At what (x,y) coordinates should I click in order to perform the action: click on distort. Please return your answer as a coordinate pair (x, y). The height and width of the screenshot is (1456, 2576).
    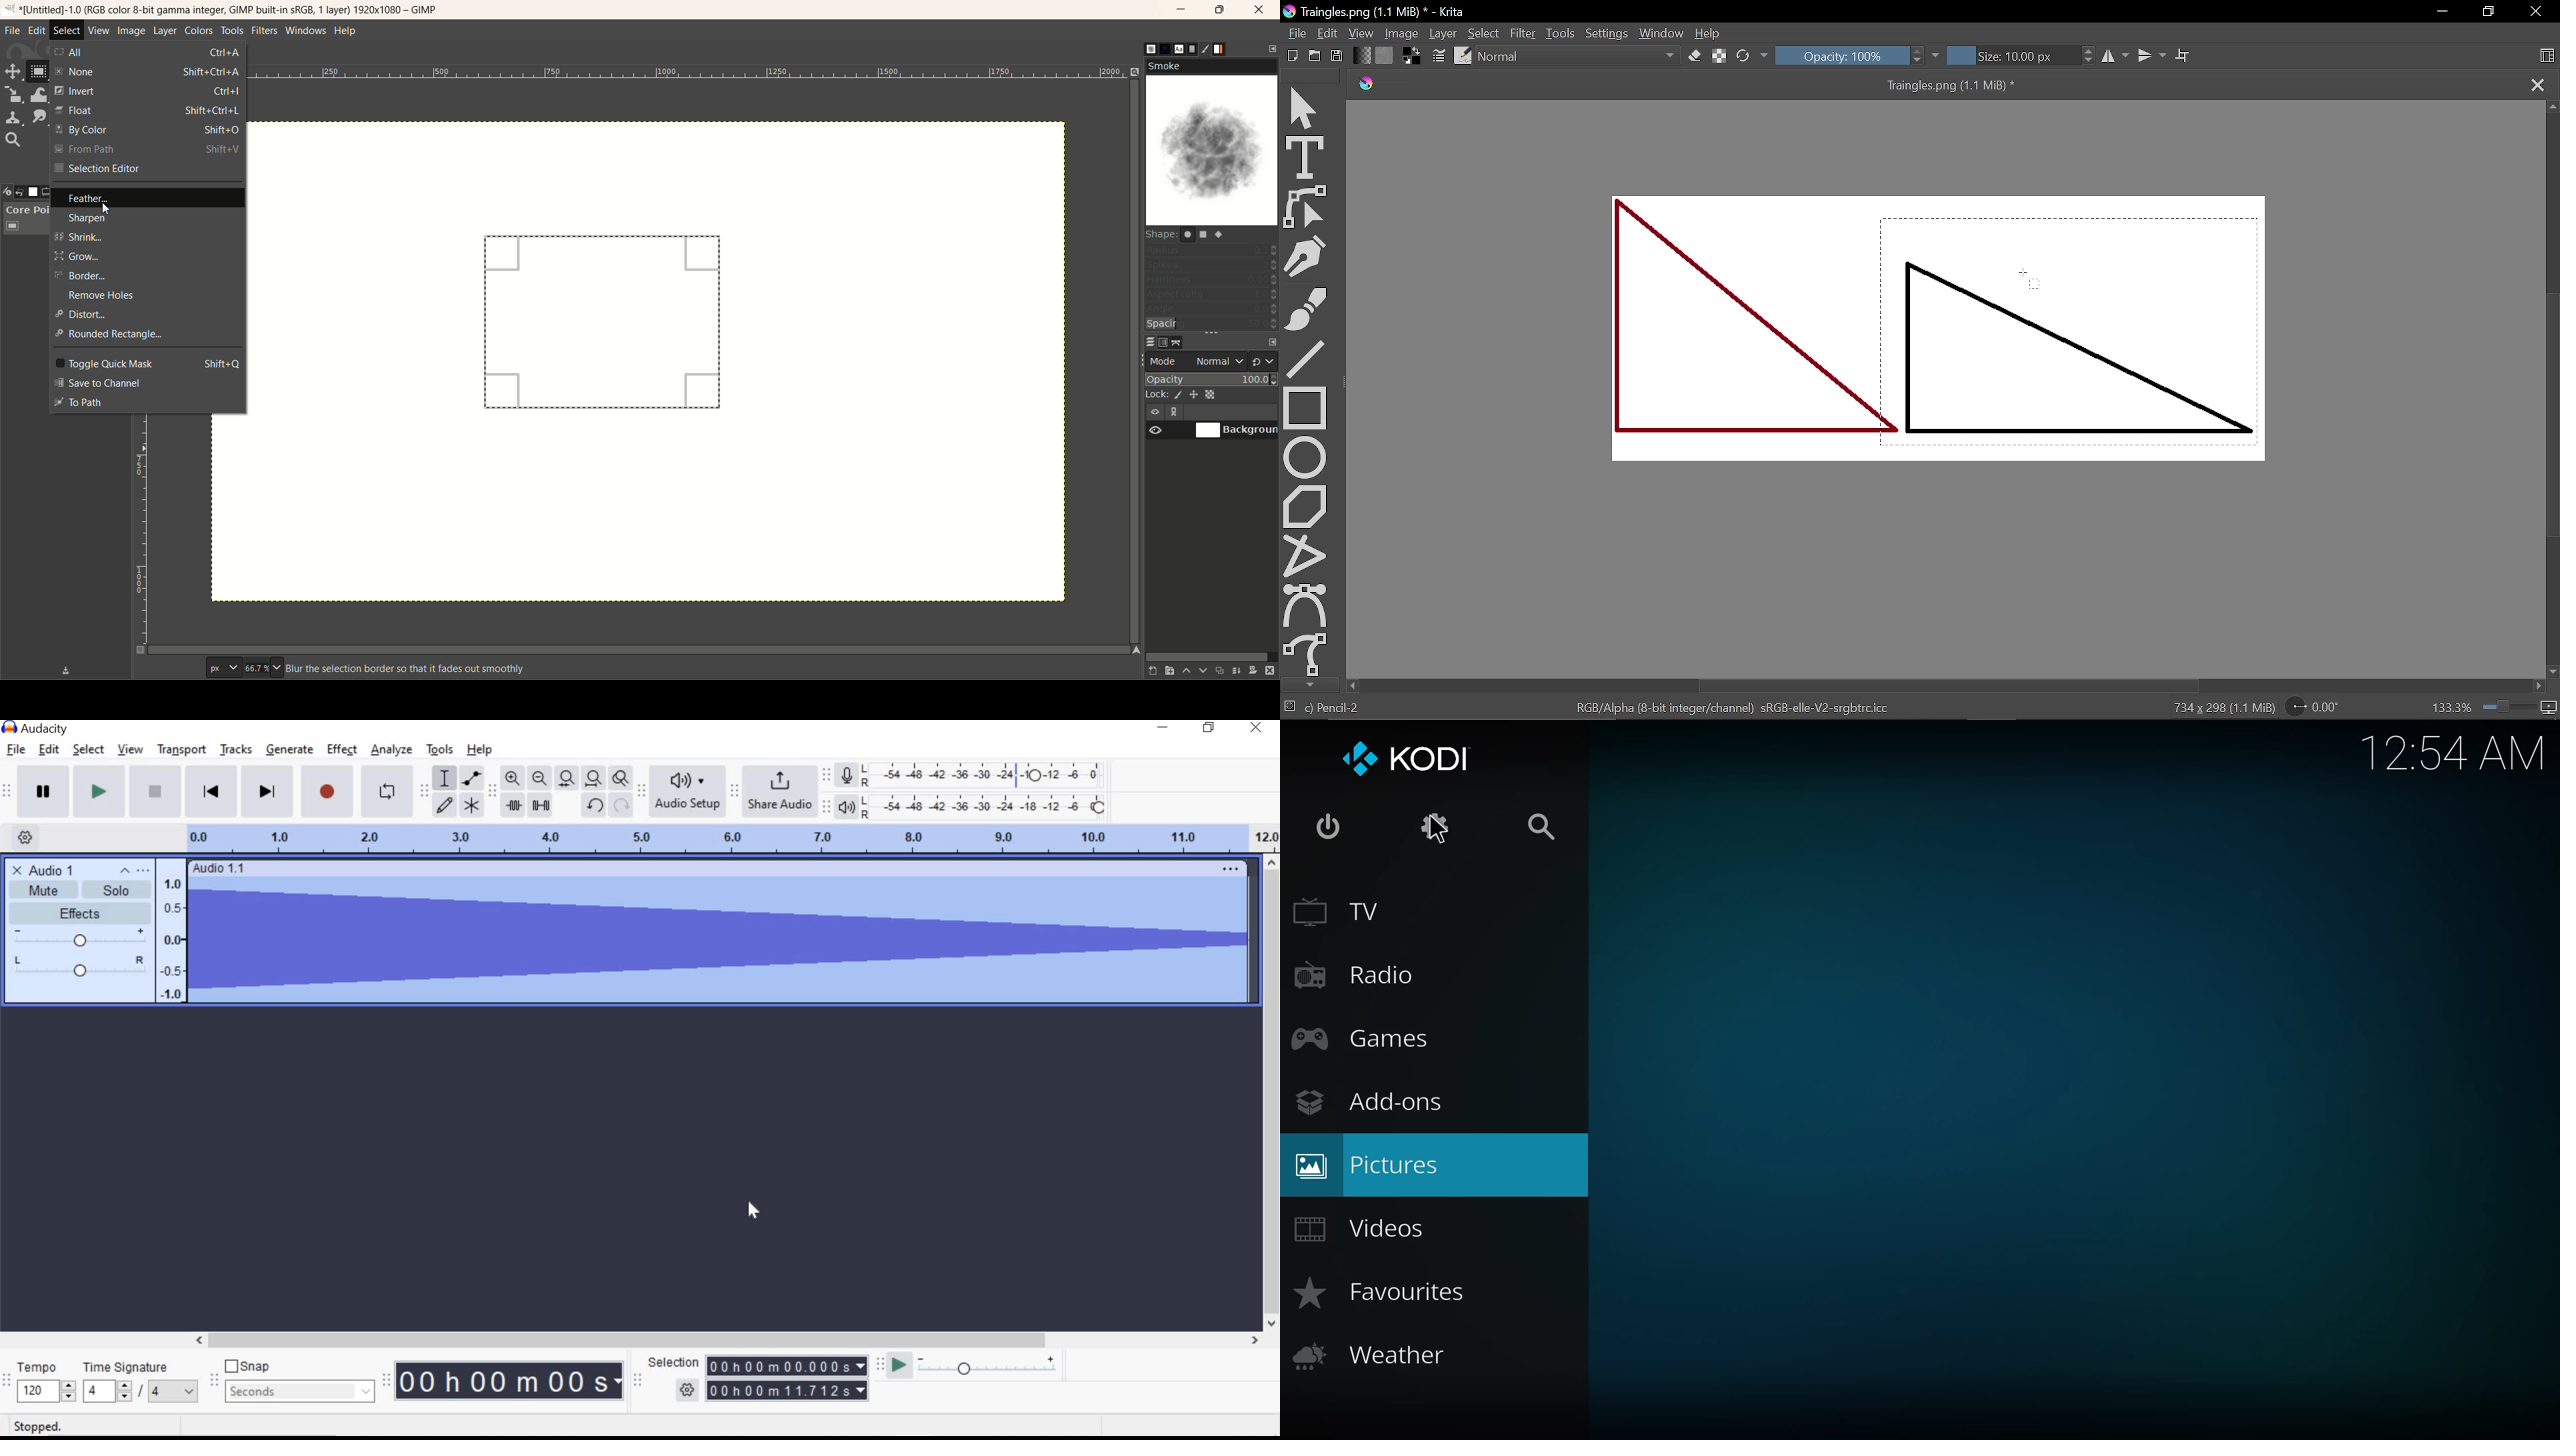
    Looking at the image, I should click on (145, 315).